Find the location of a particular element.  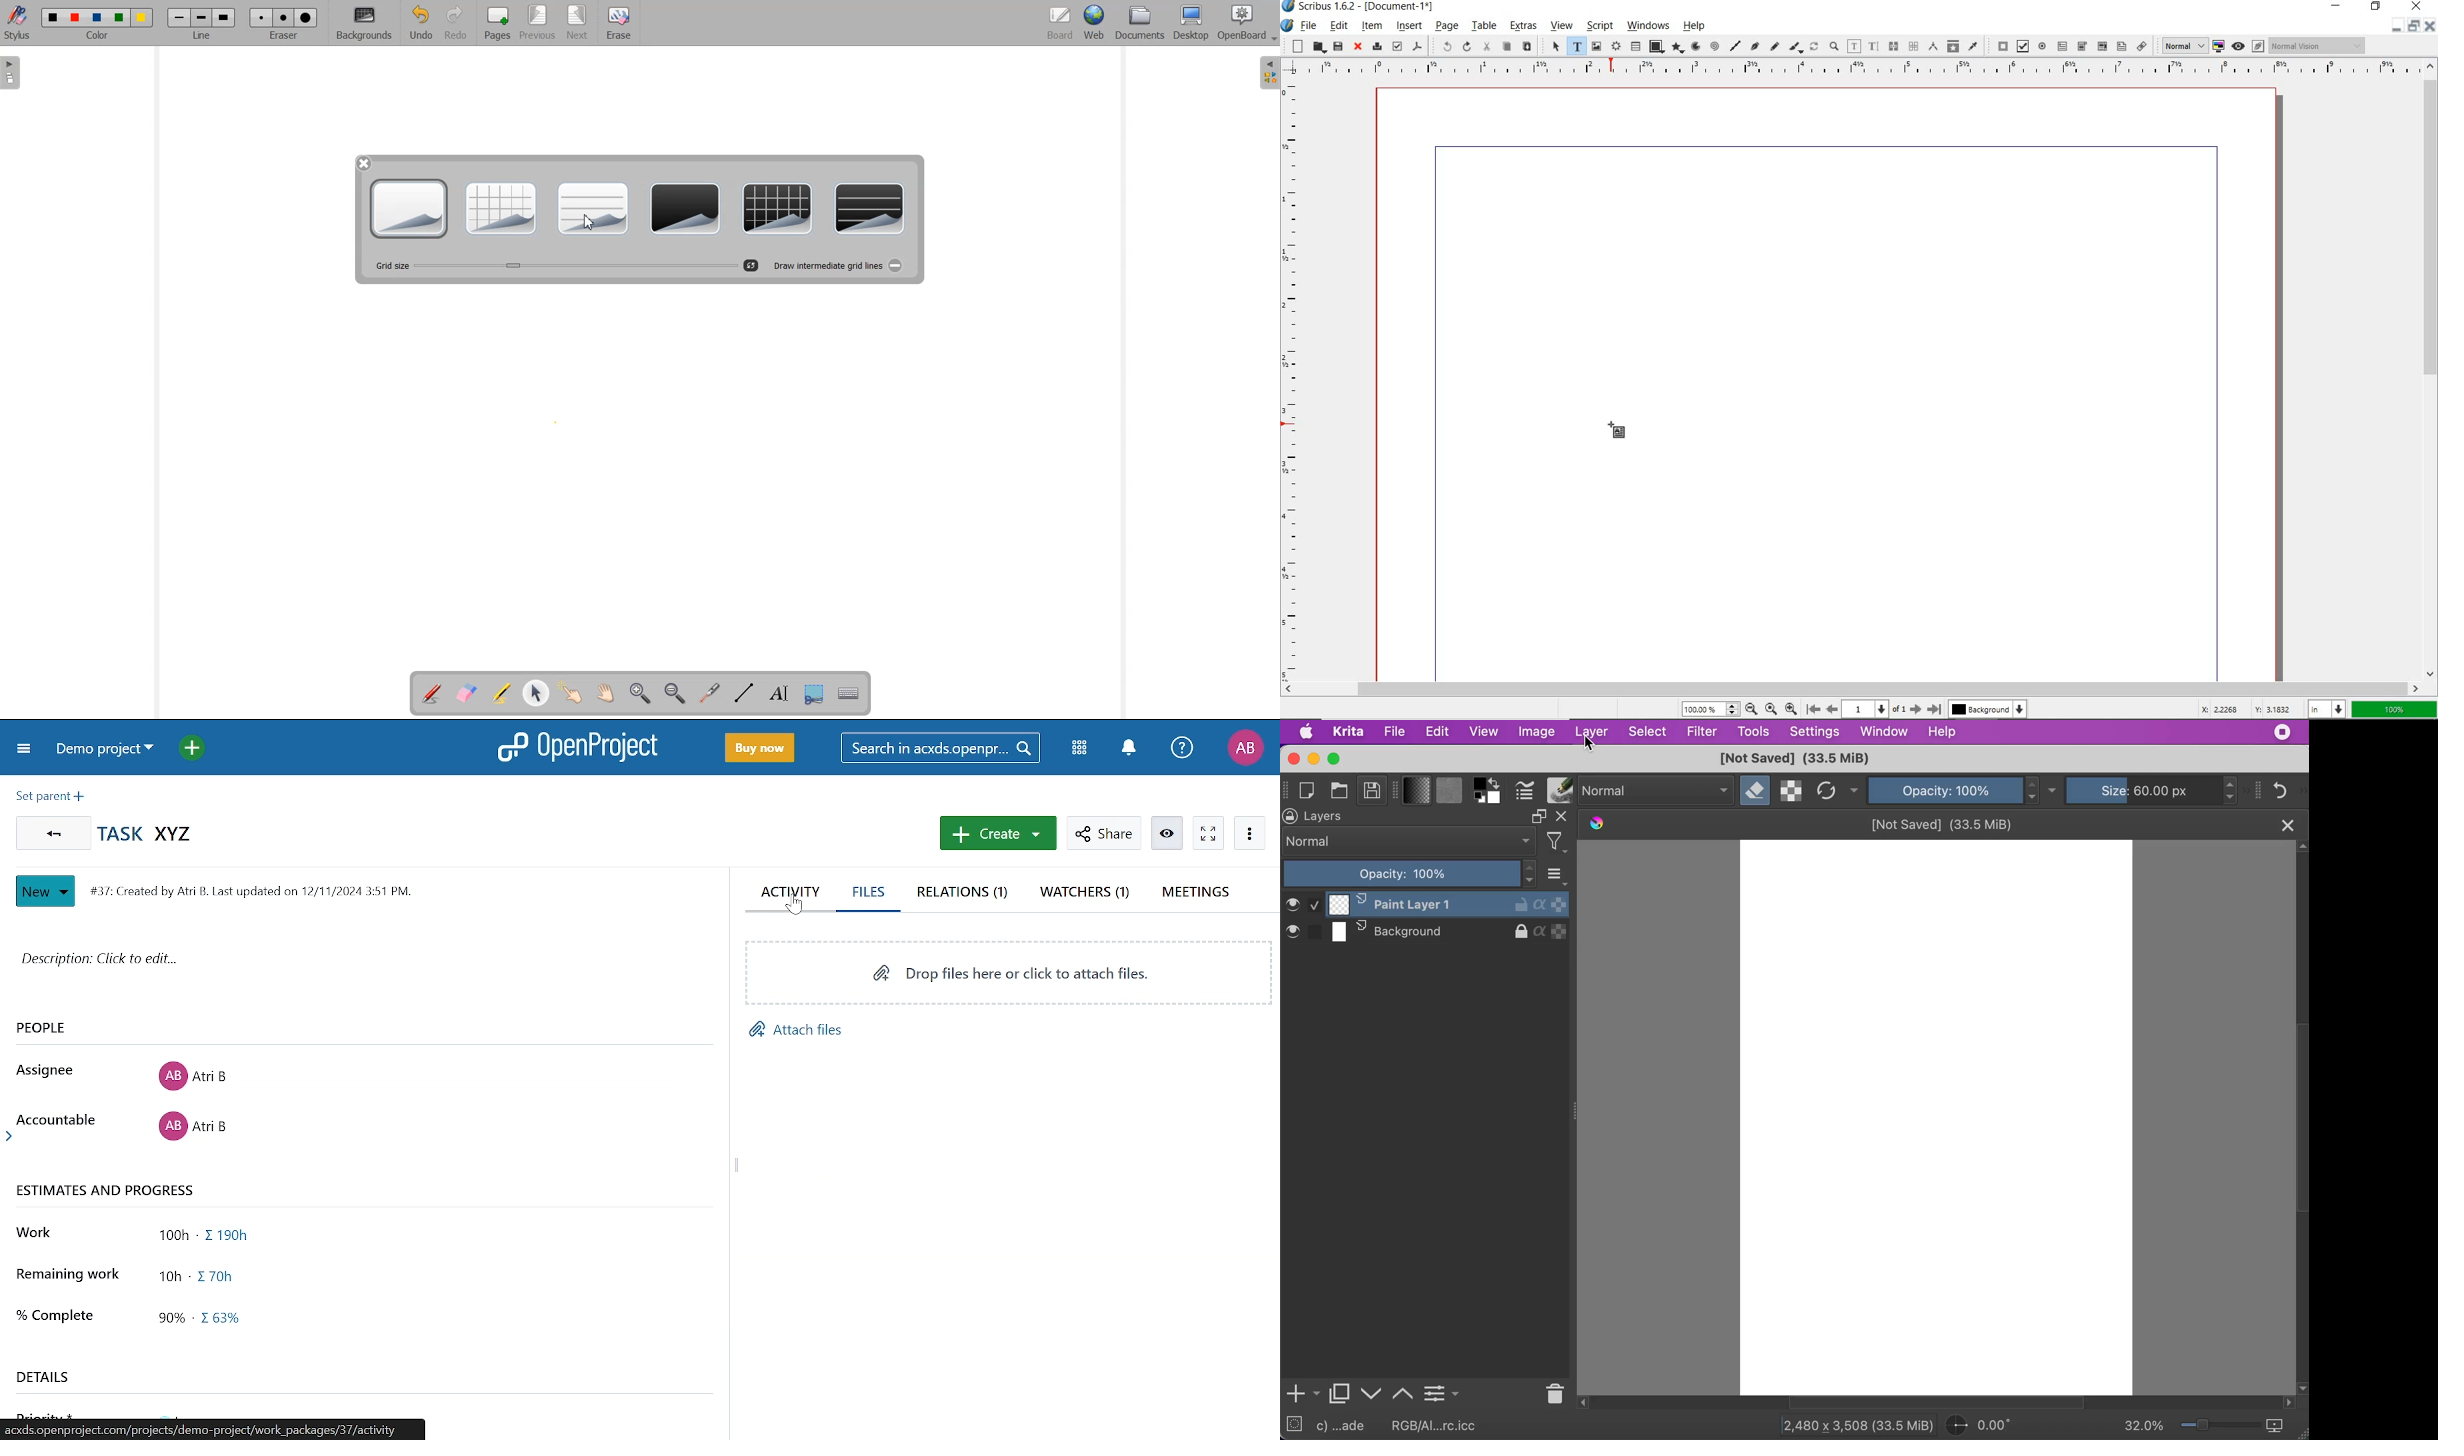

normal is located at coordinates (2183, 46).